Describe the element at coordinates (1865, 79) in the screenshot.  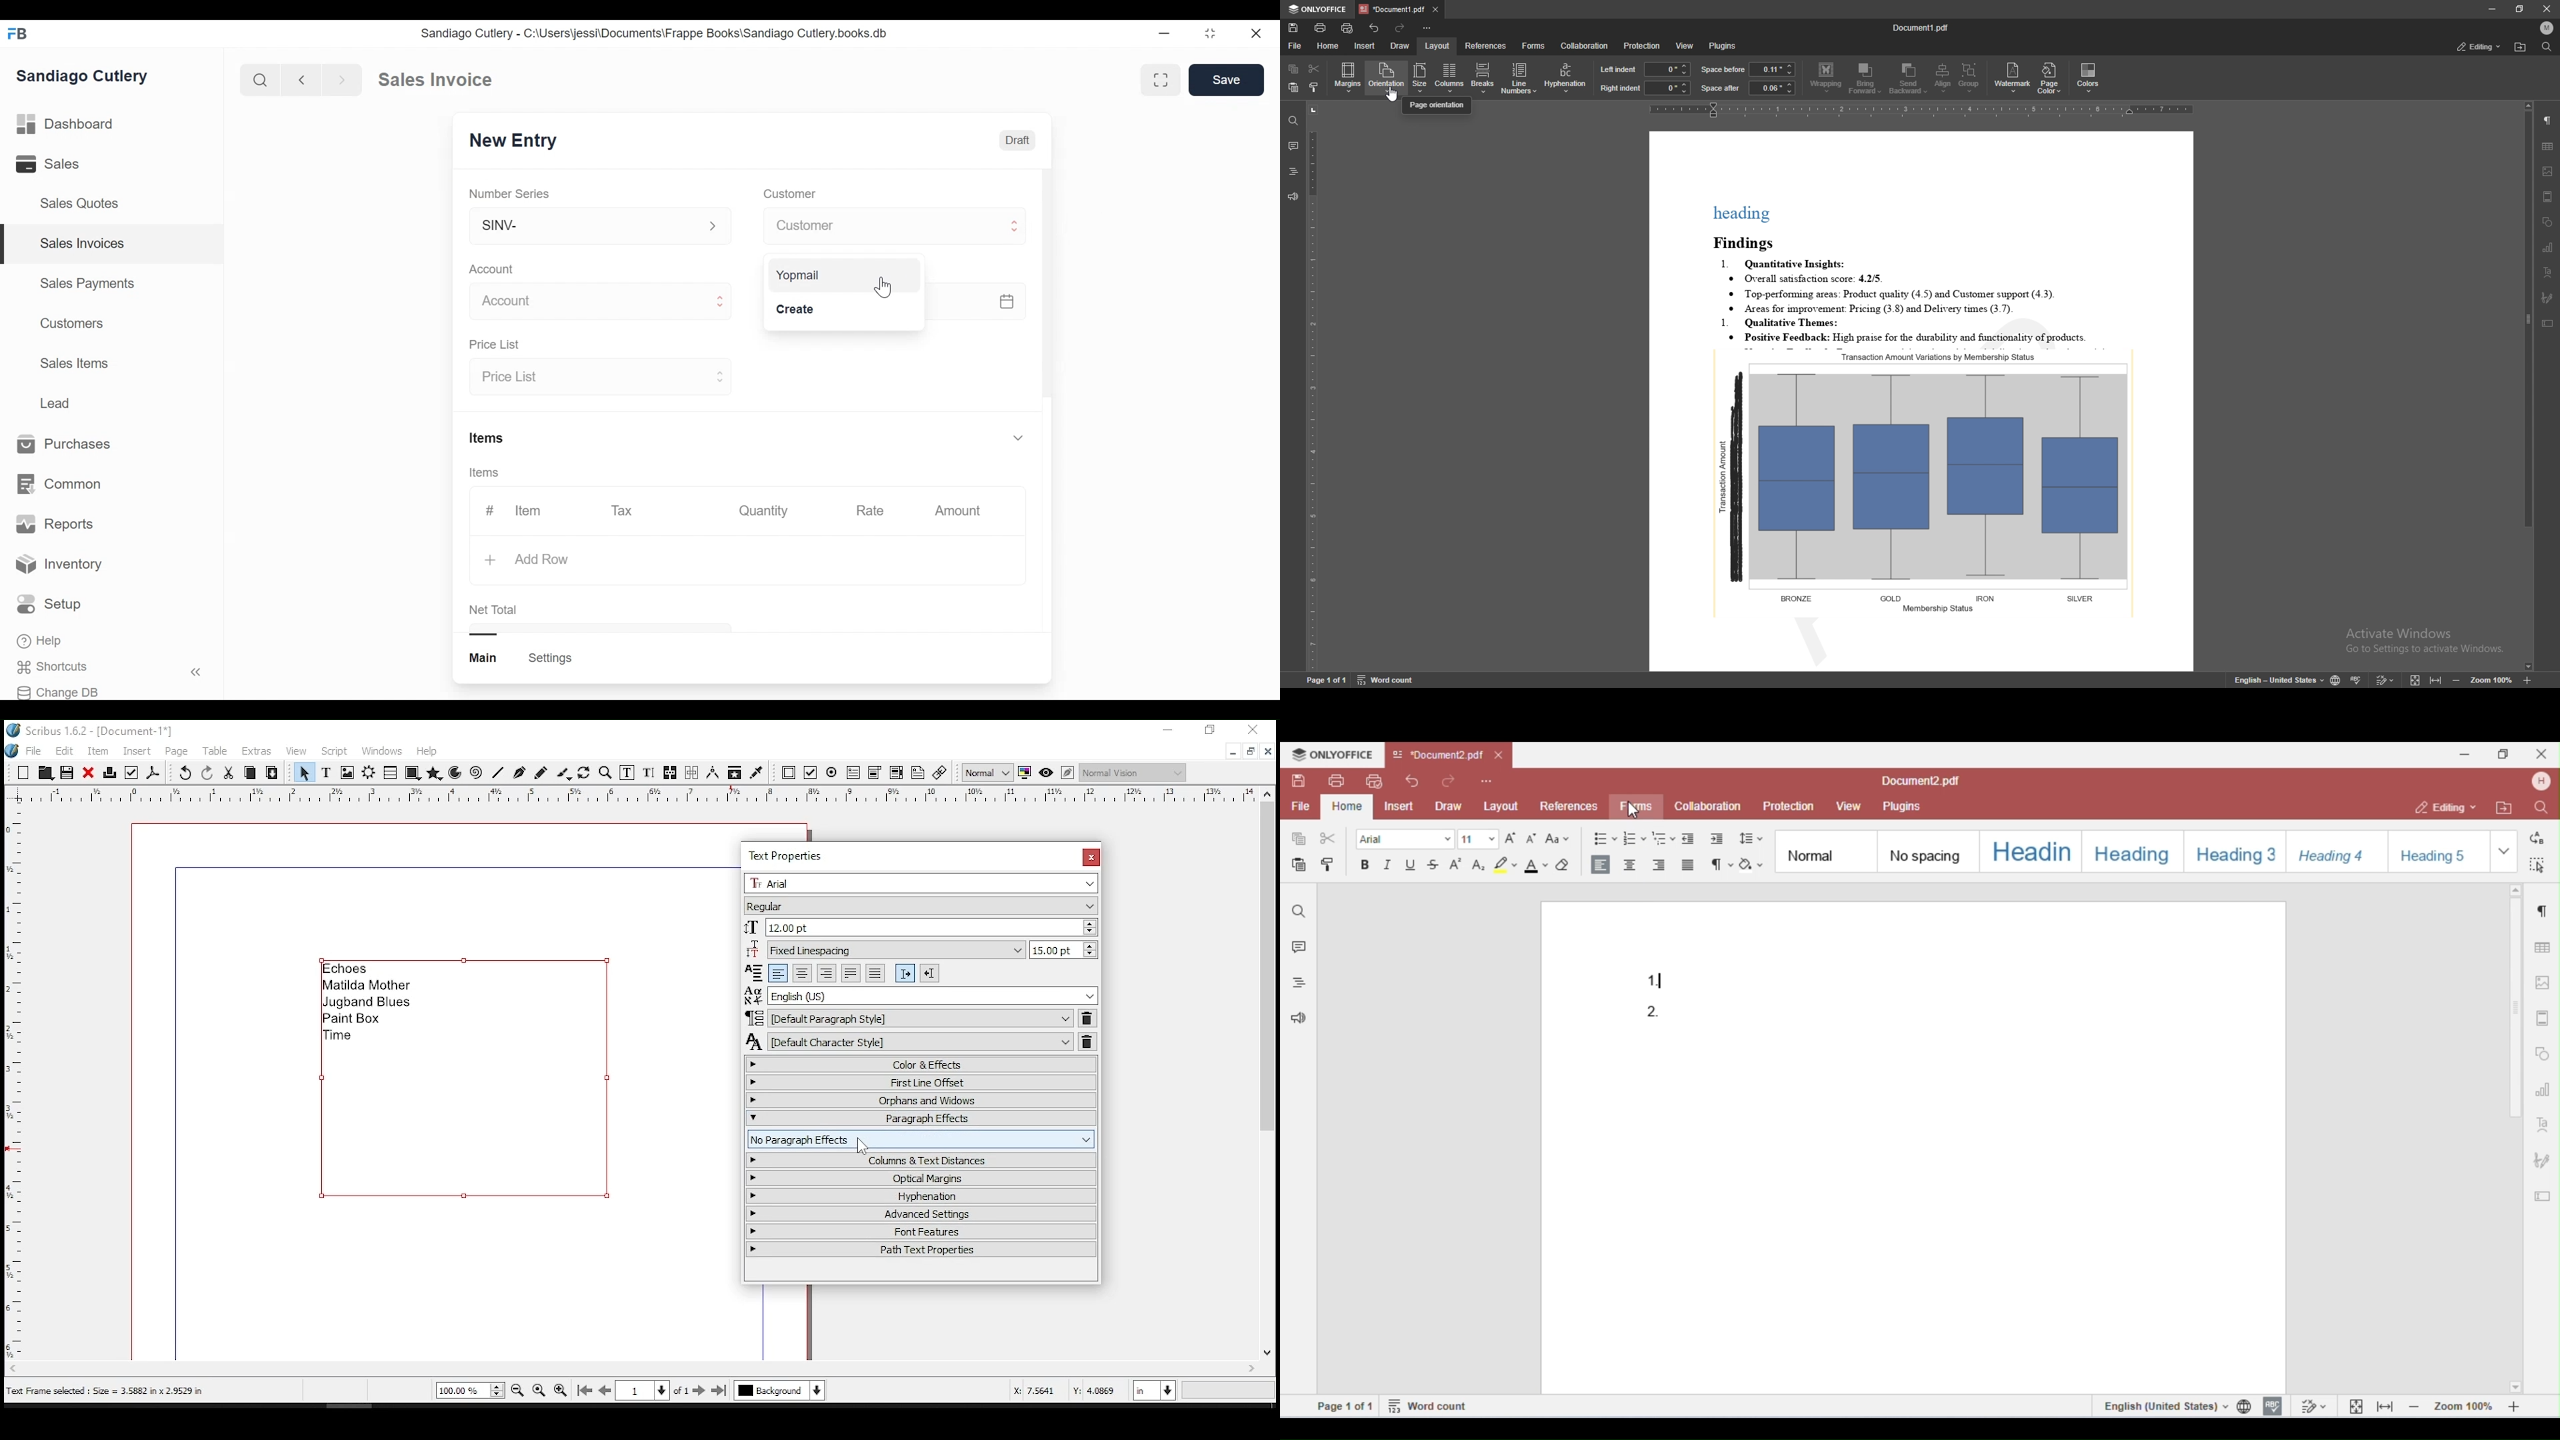
I see `bring forward` at that location.